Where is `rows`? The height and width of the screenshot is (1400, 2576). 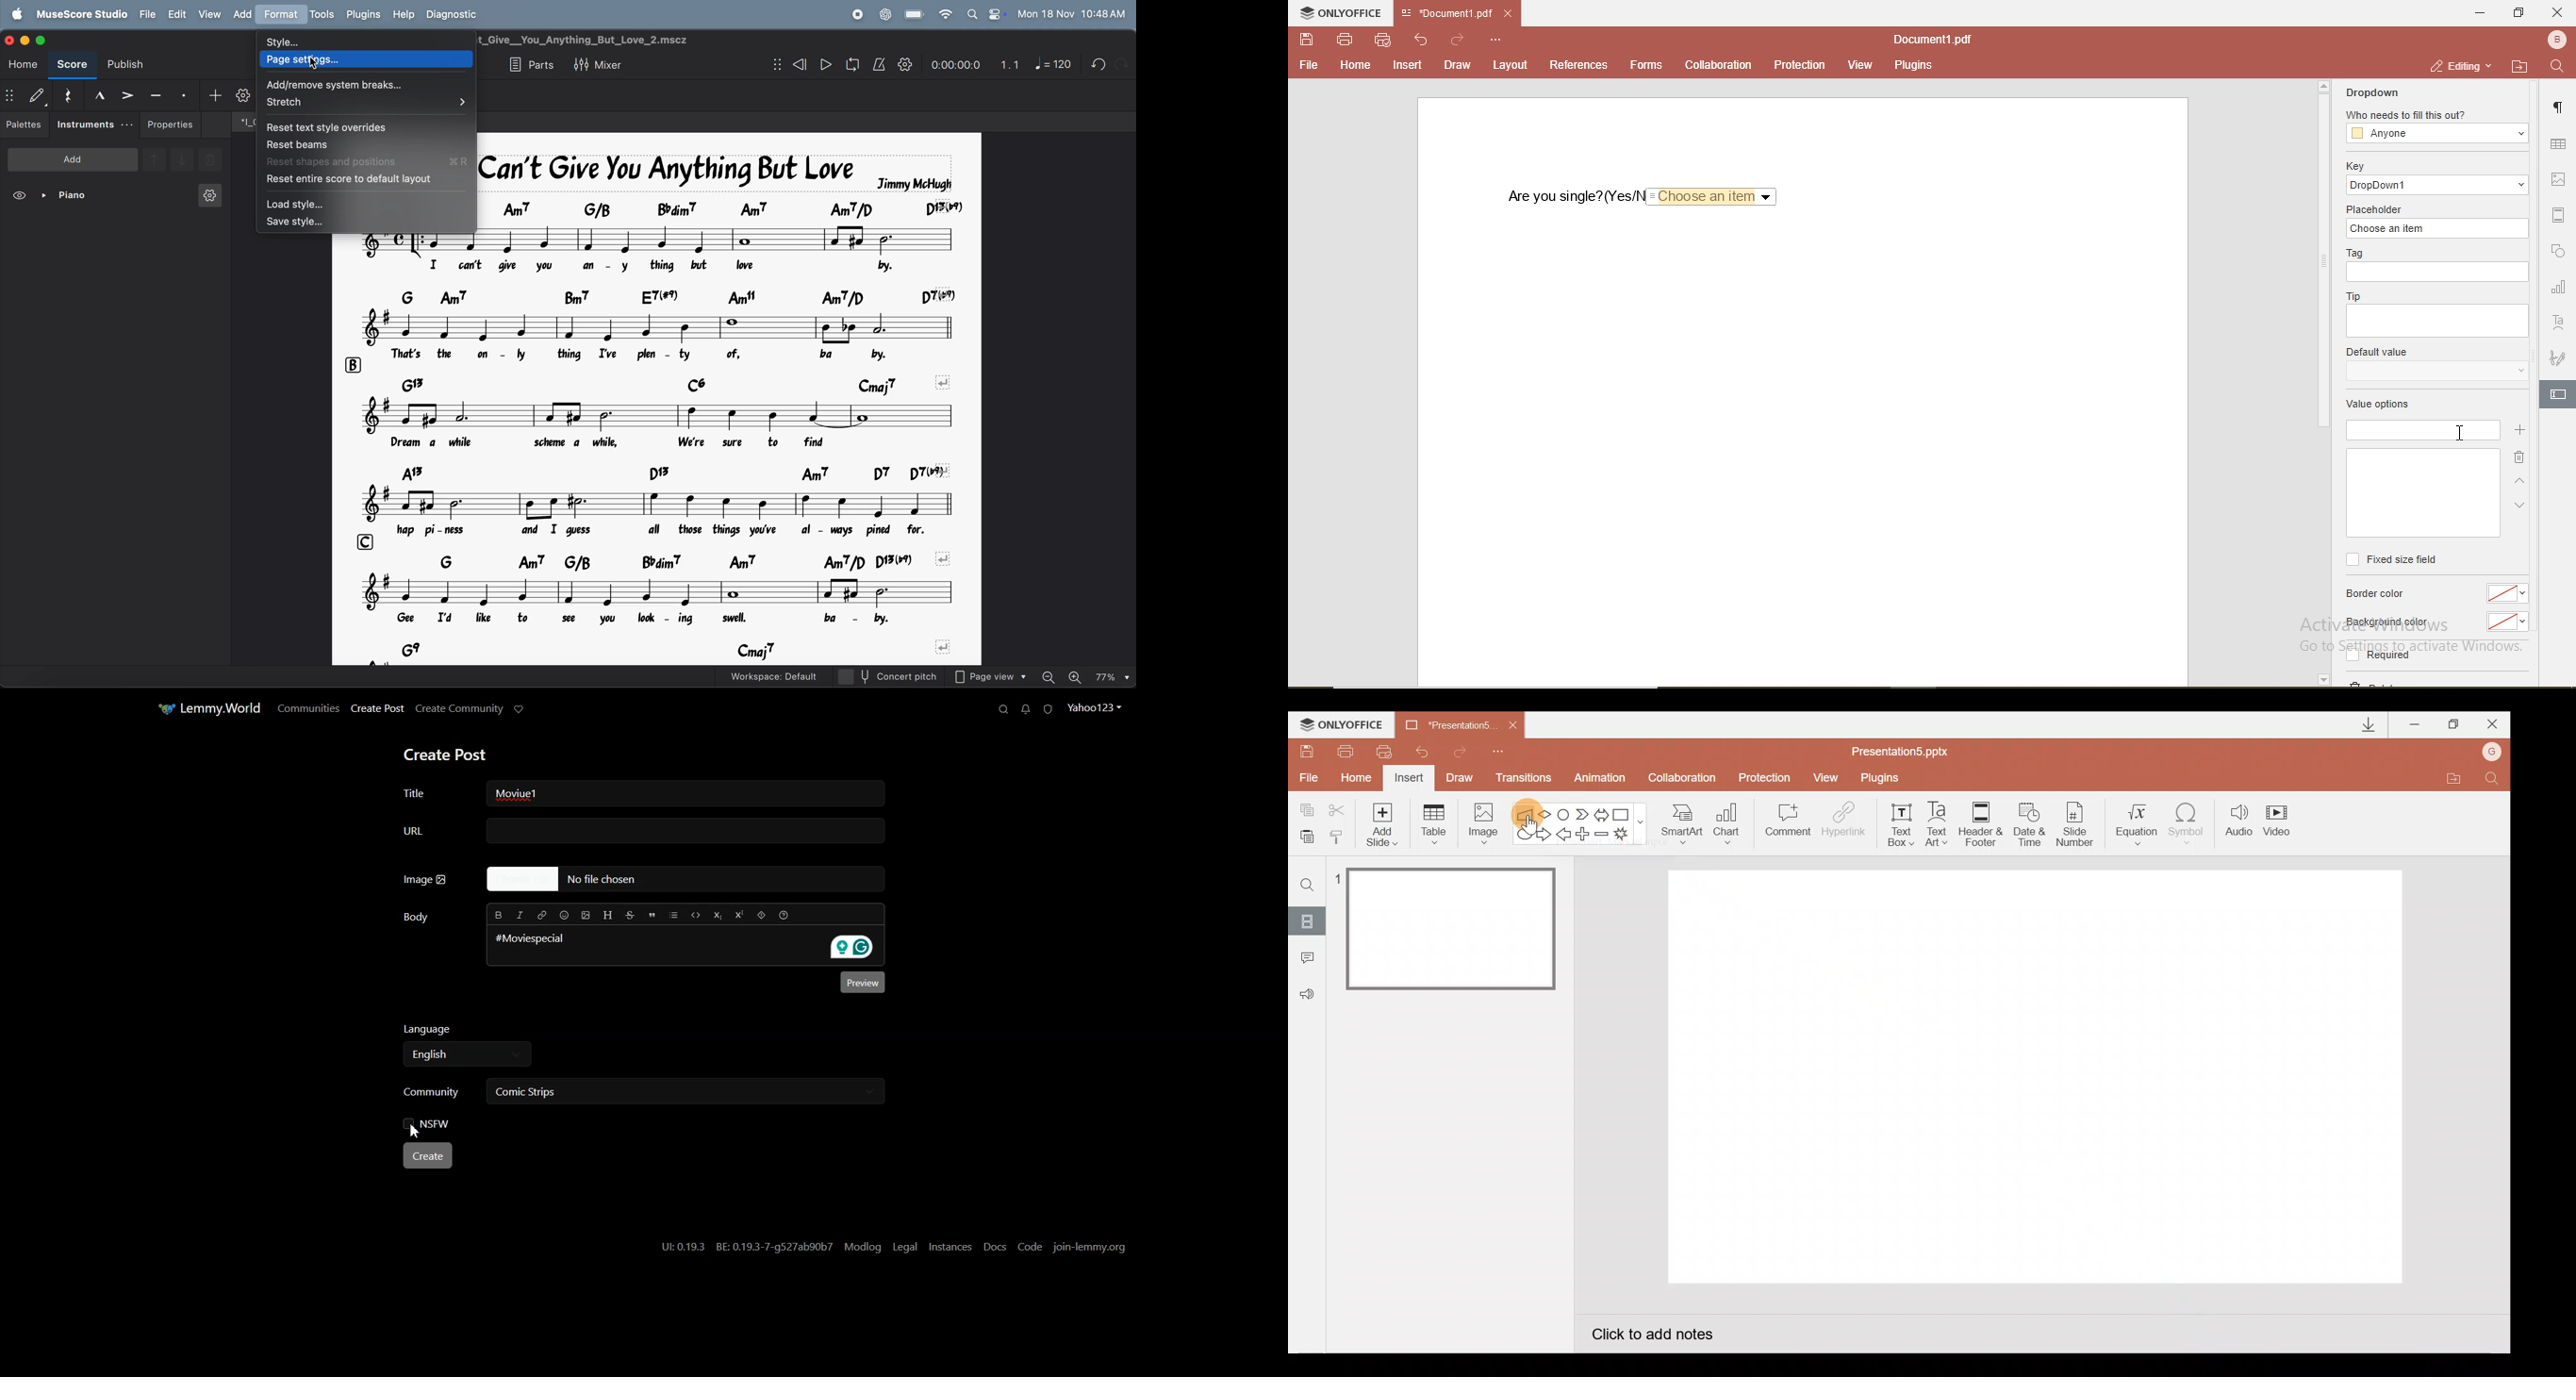
rows is located at coordinates (353, 366).